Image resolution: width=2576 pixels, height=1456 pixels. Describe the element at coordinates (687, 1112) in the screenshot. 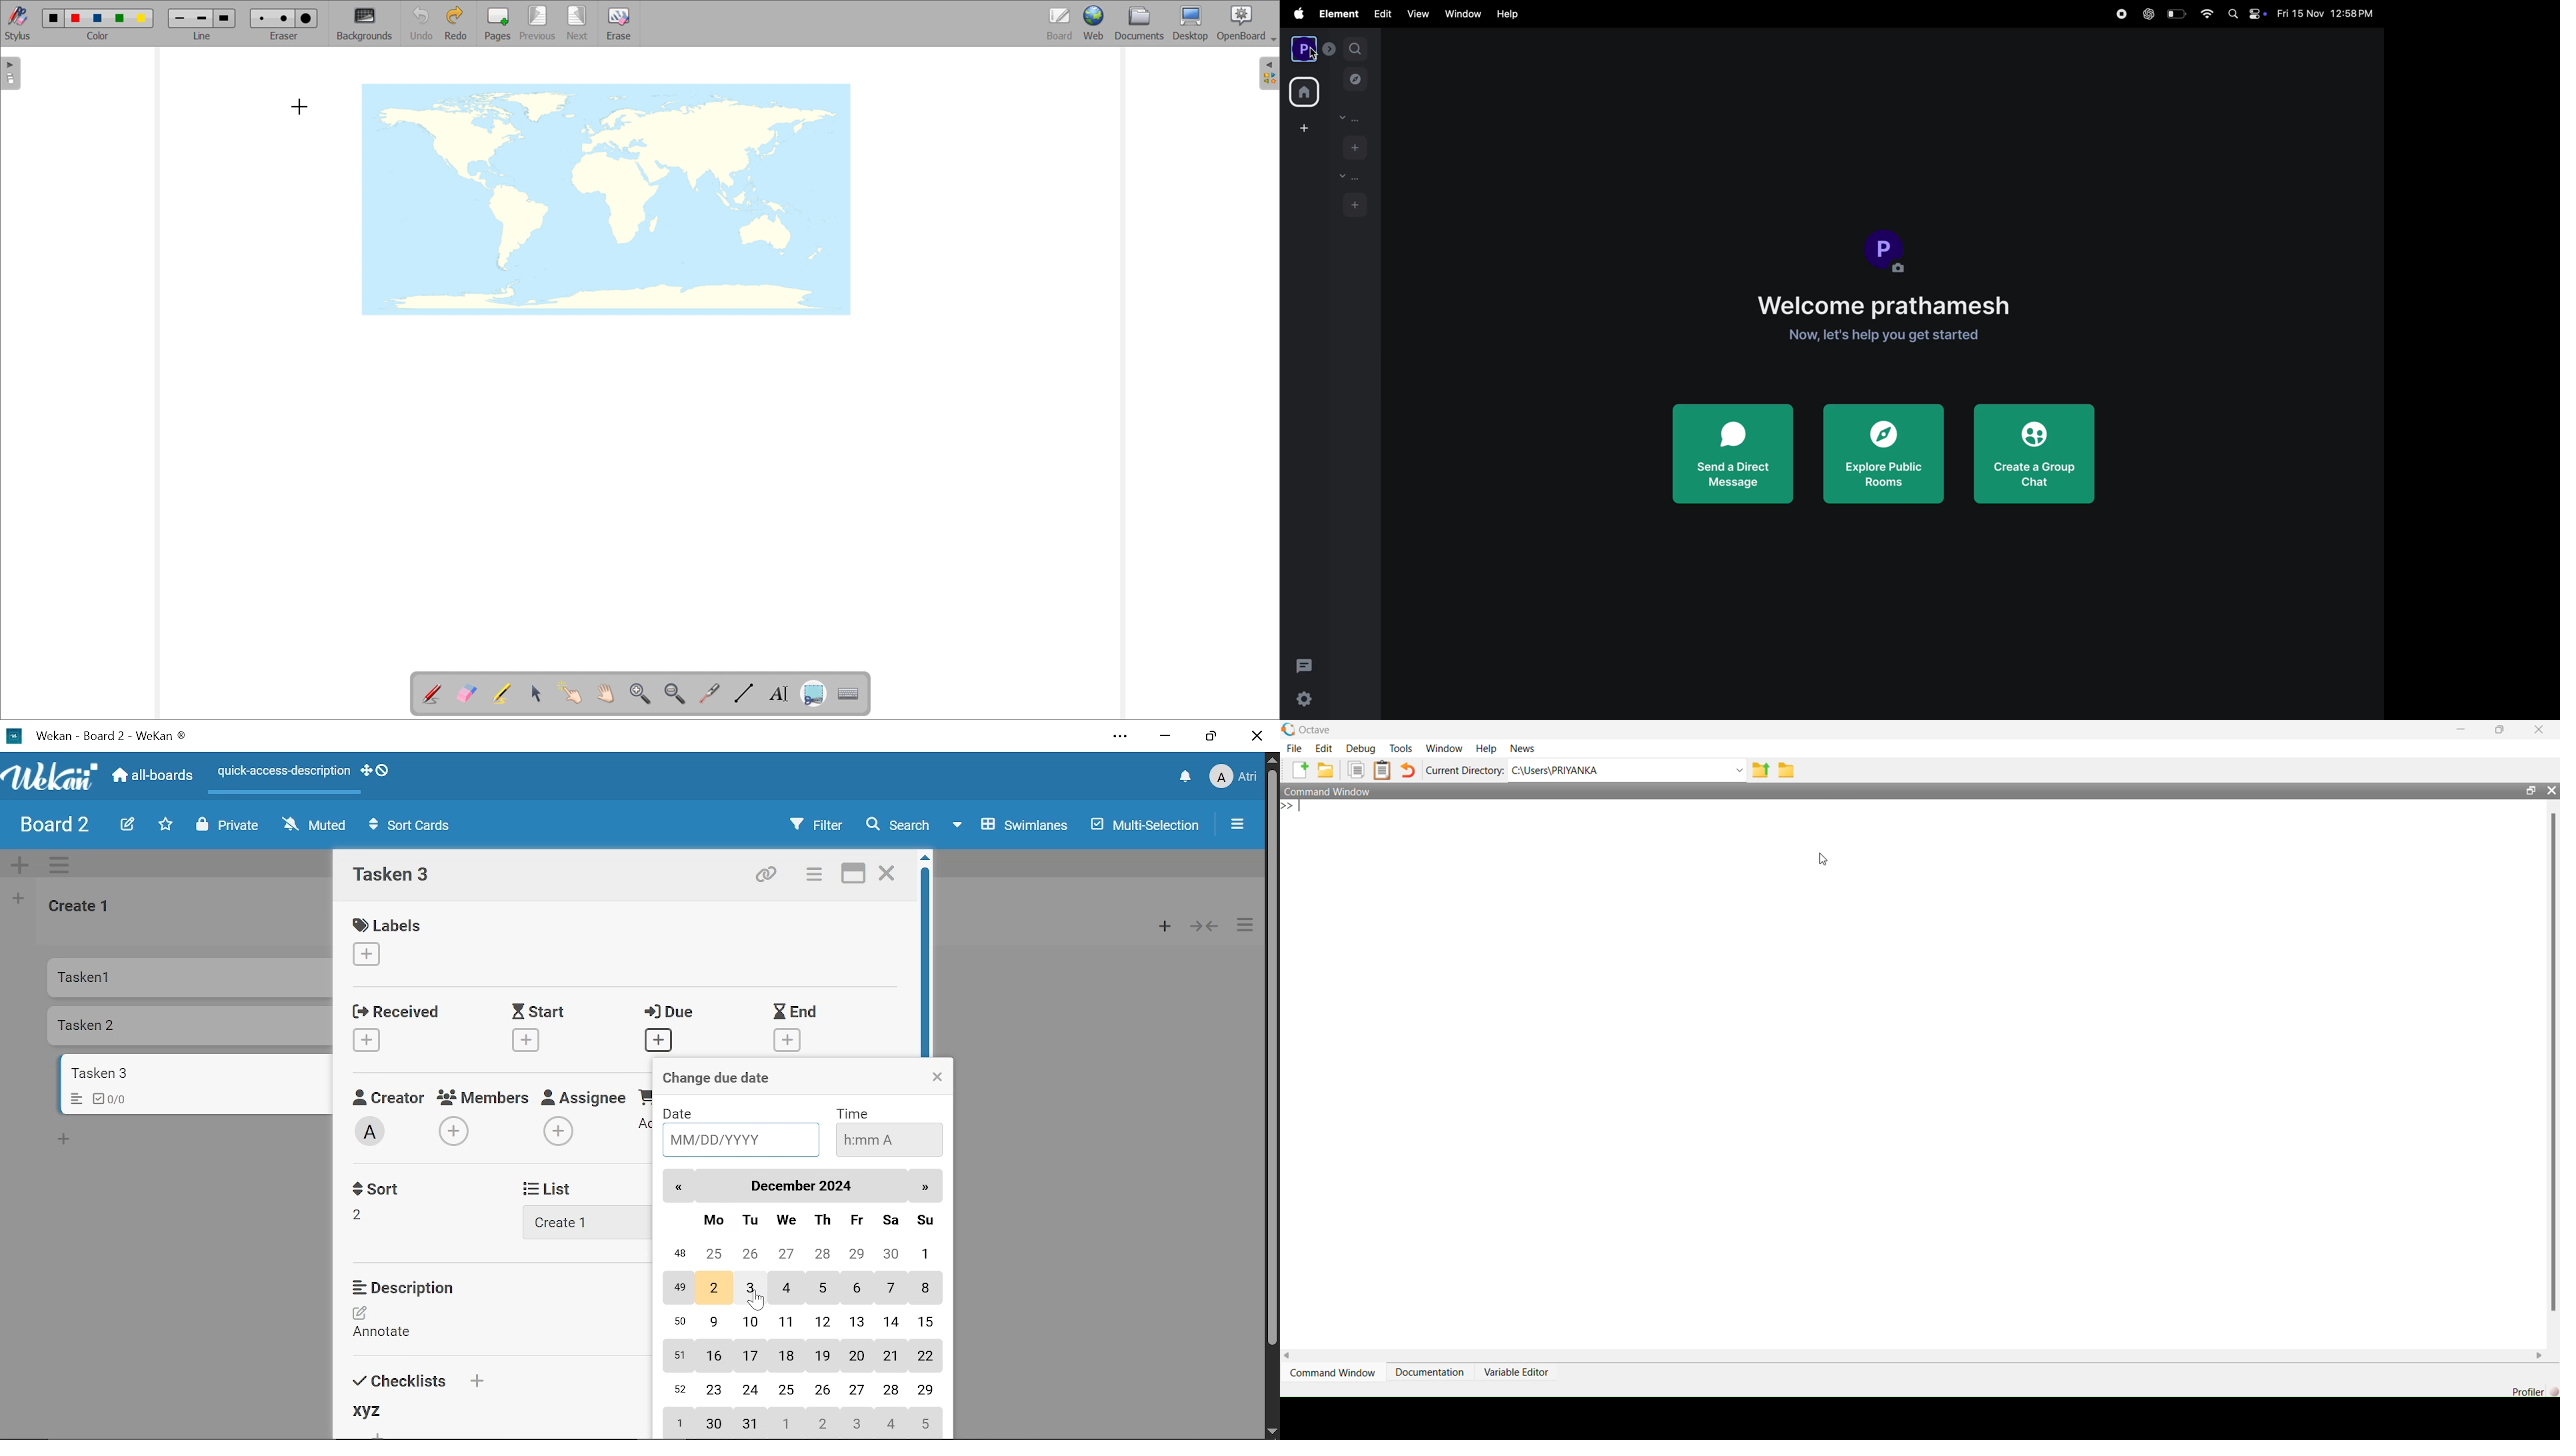

I see `Date` at that location.